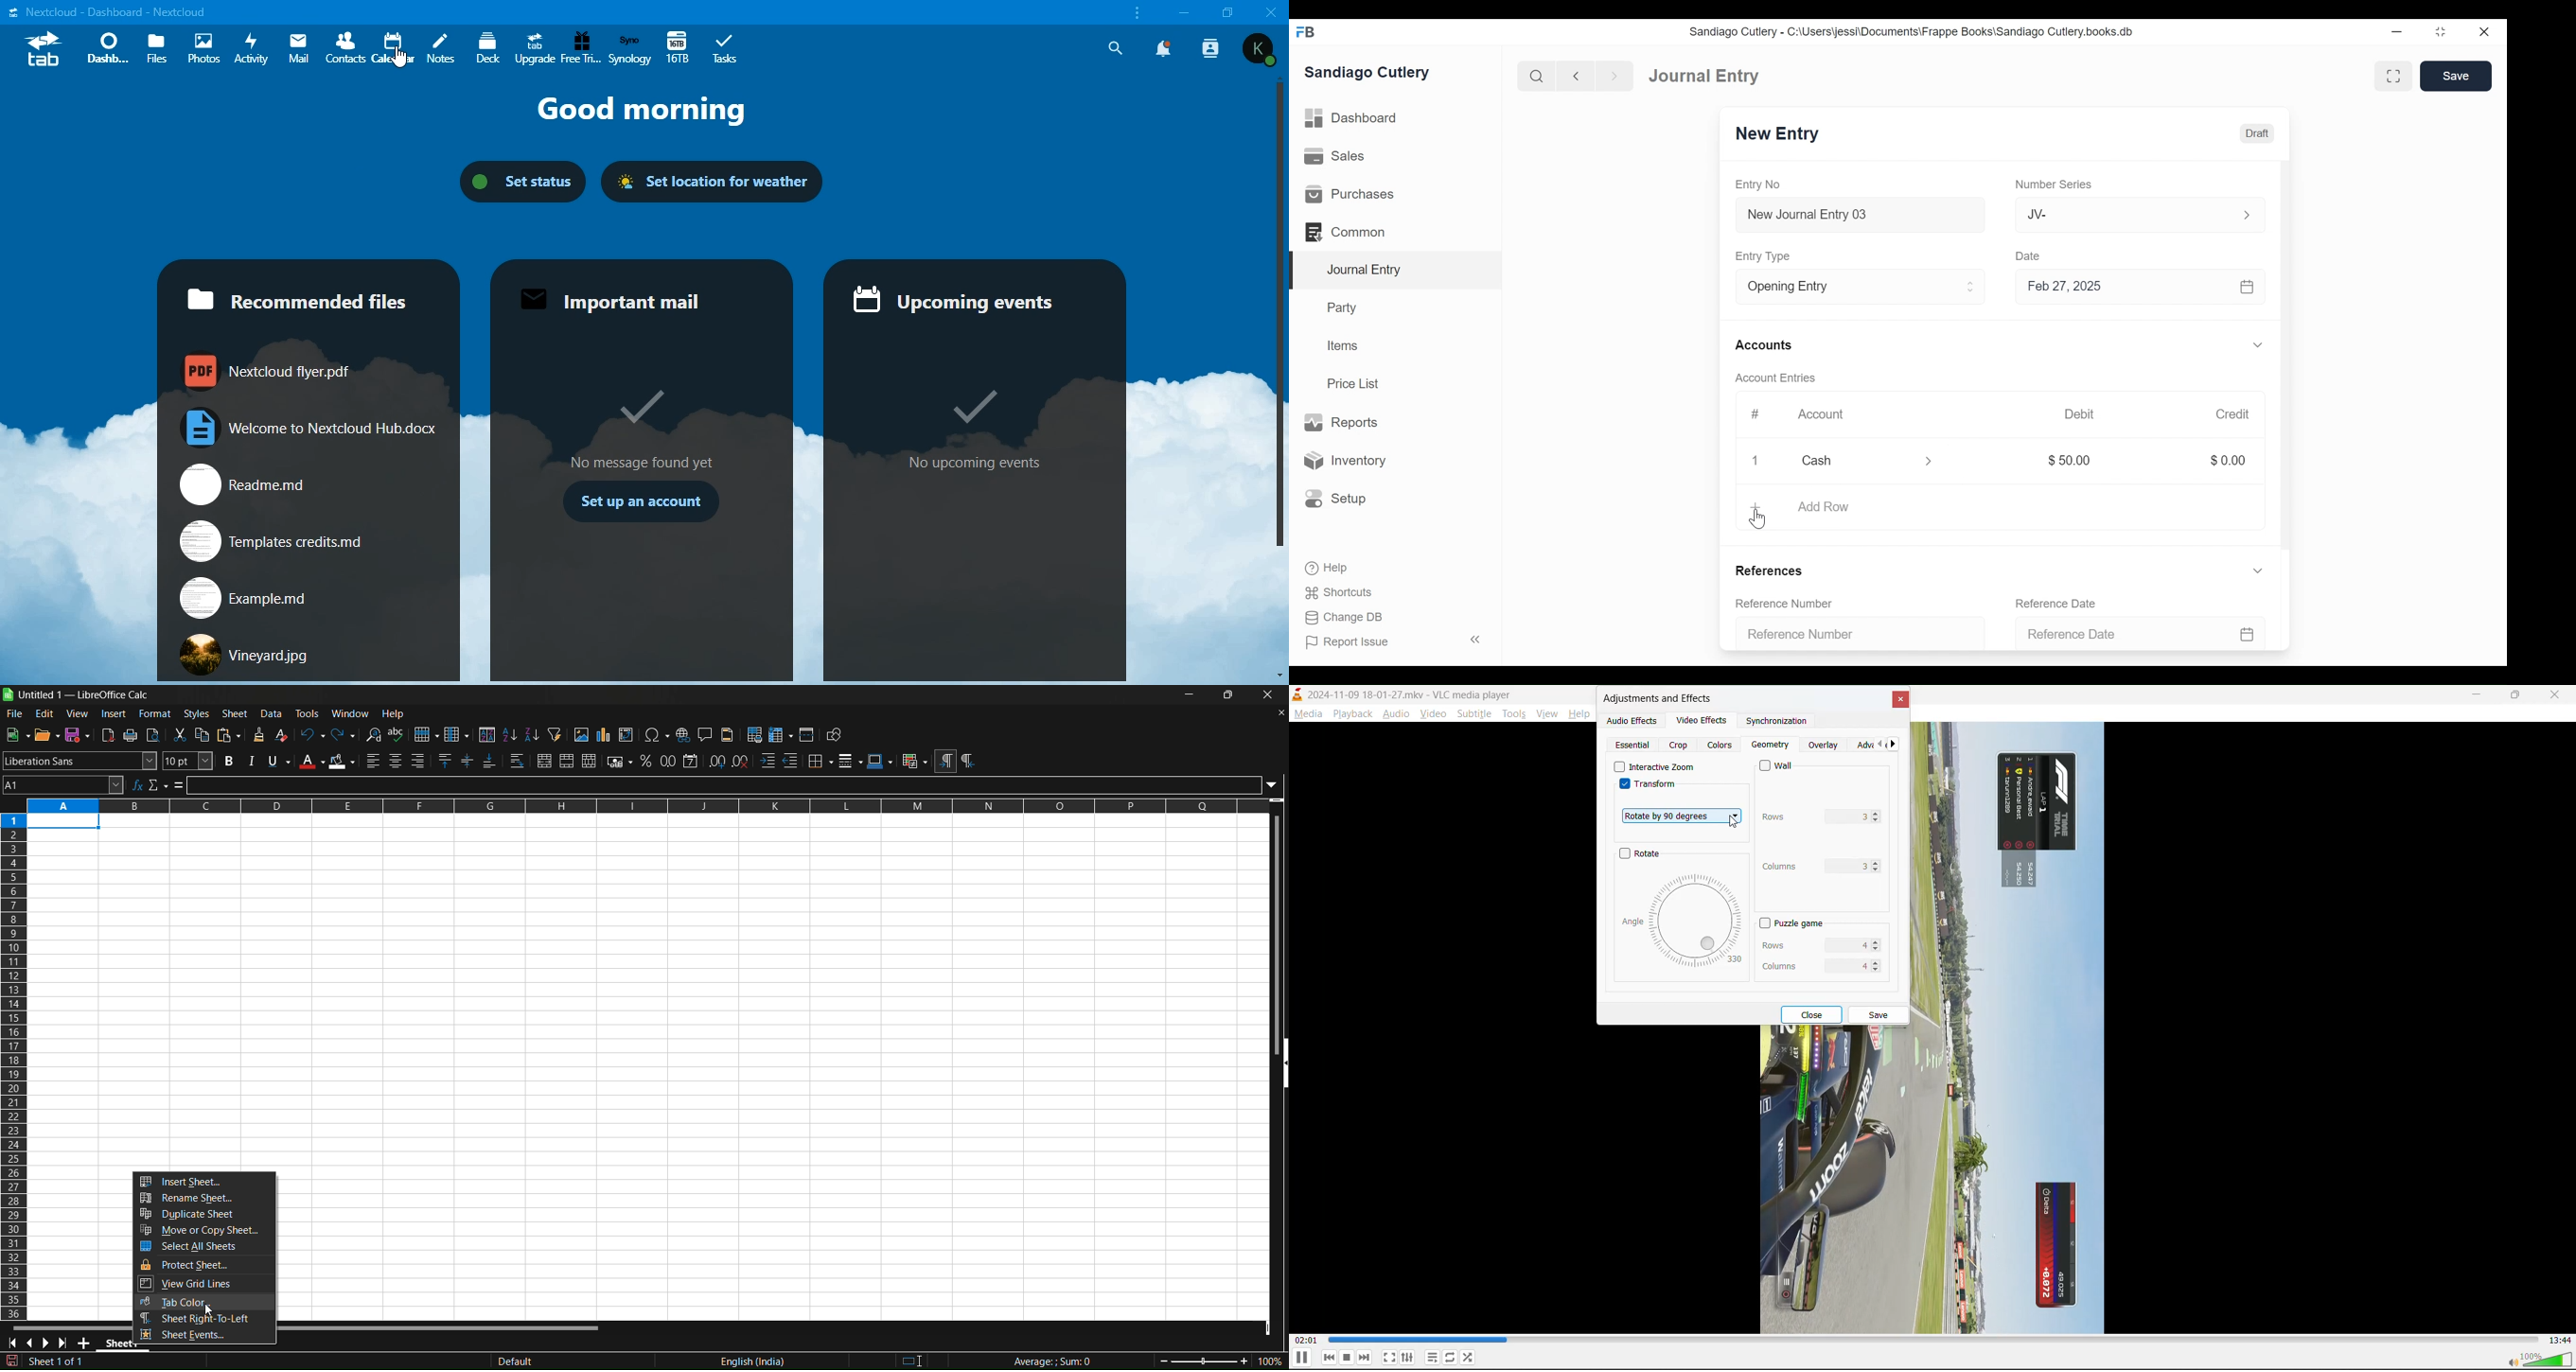  What do you see at coordinates (2052, 185) in the screenshot?
I see `Number Series` at bounding box center [2052, 185].